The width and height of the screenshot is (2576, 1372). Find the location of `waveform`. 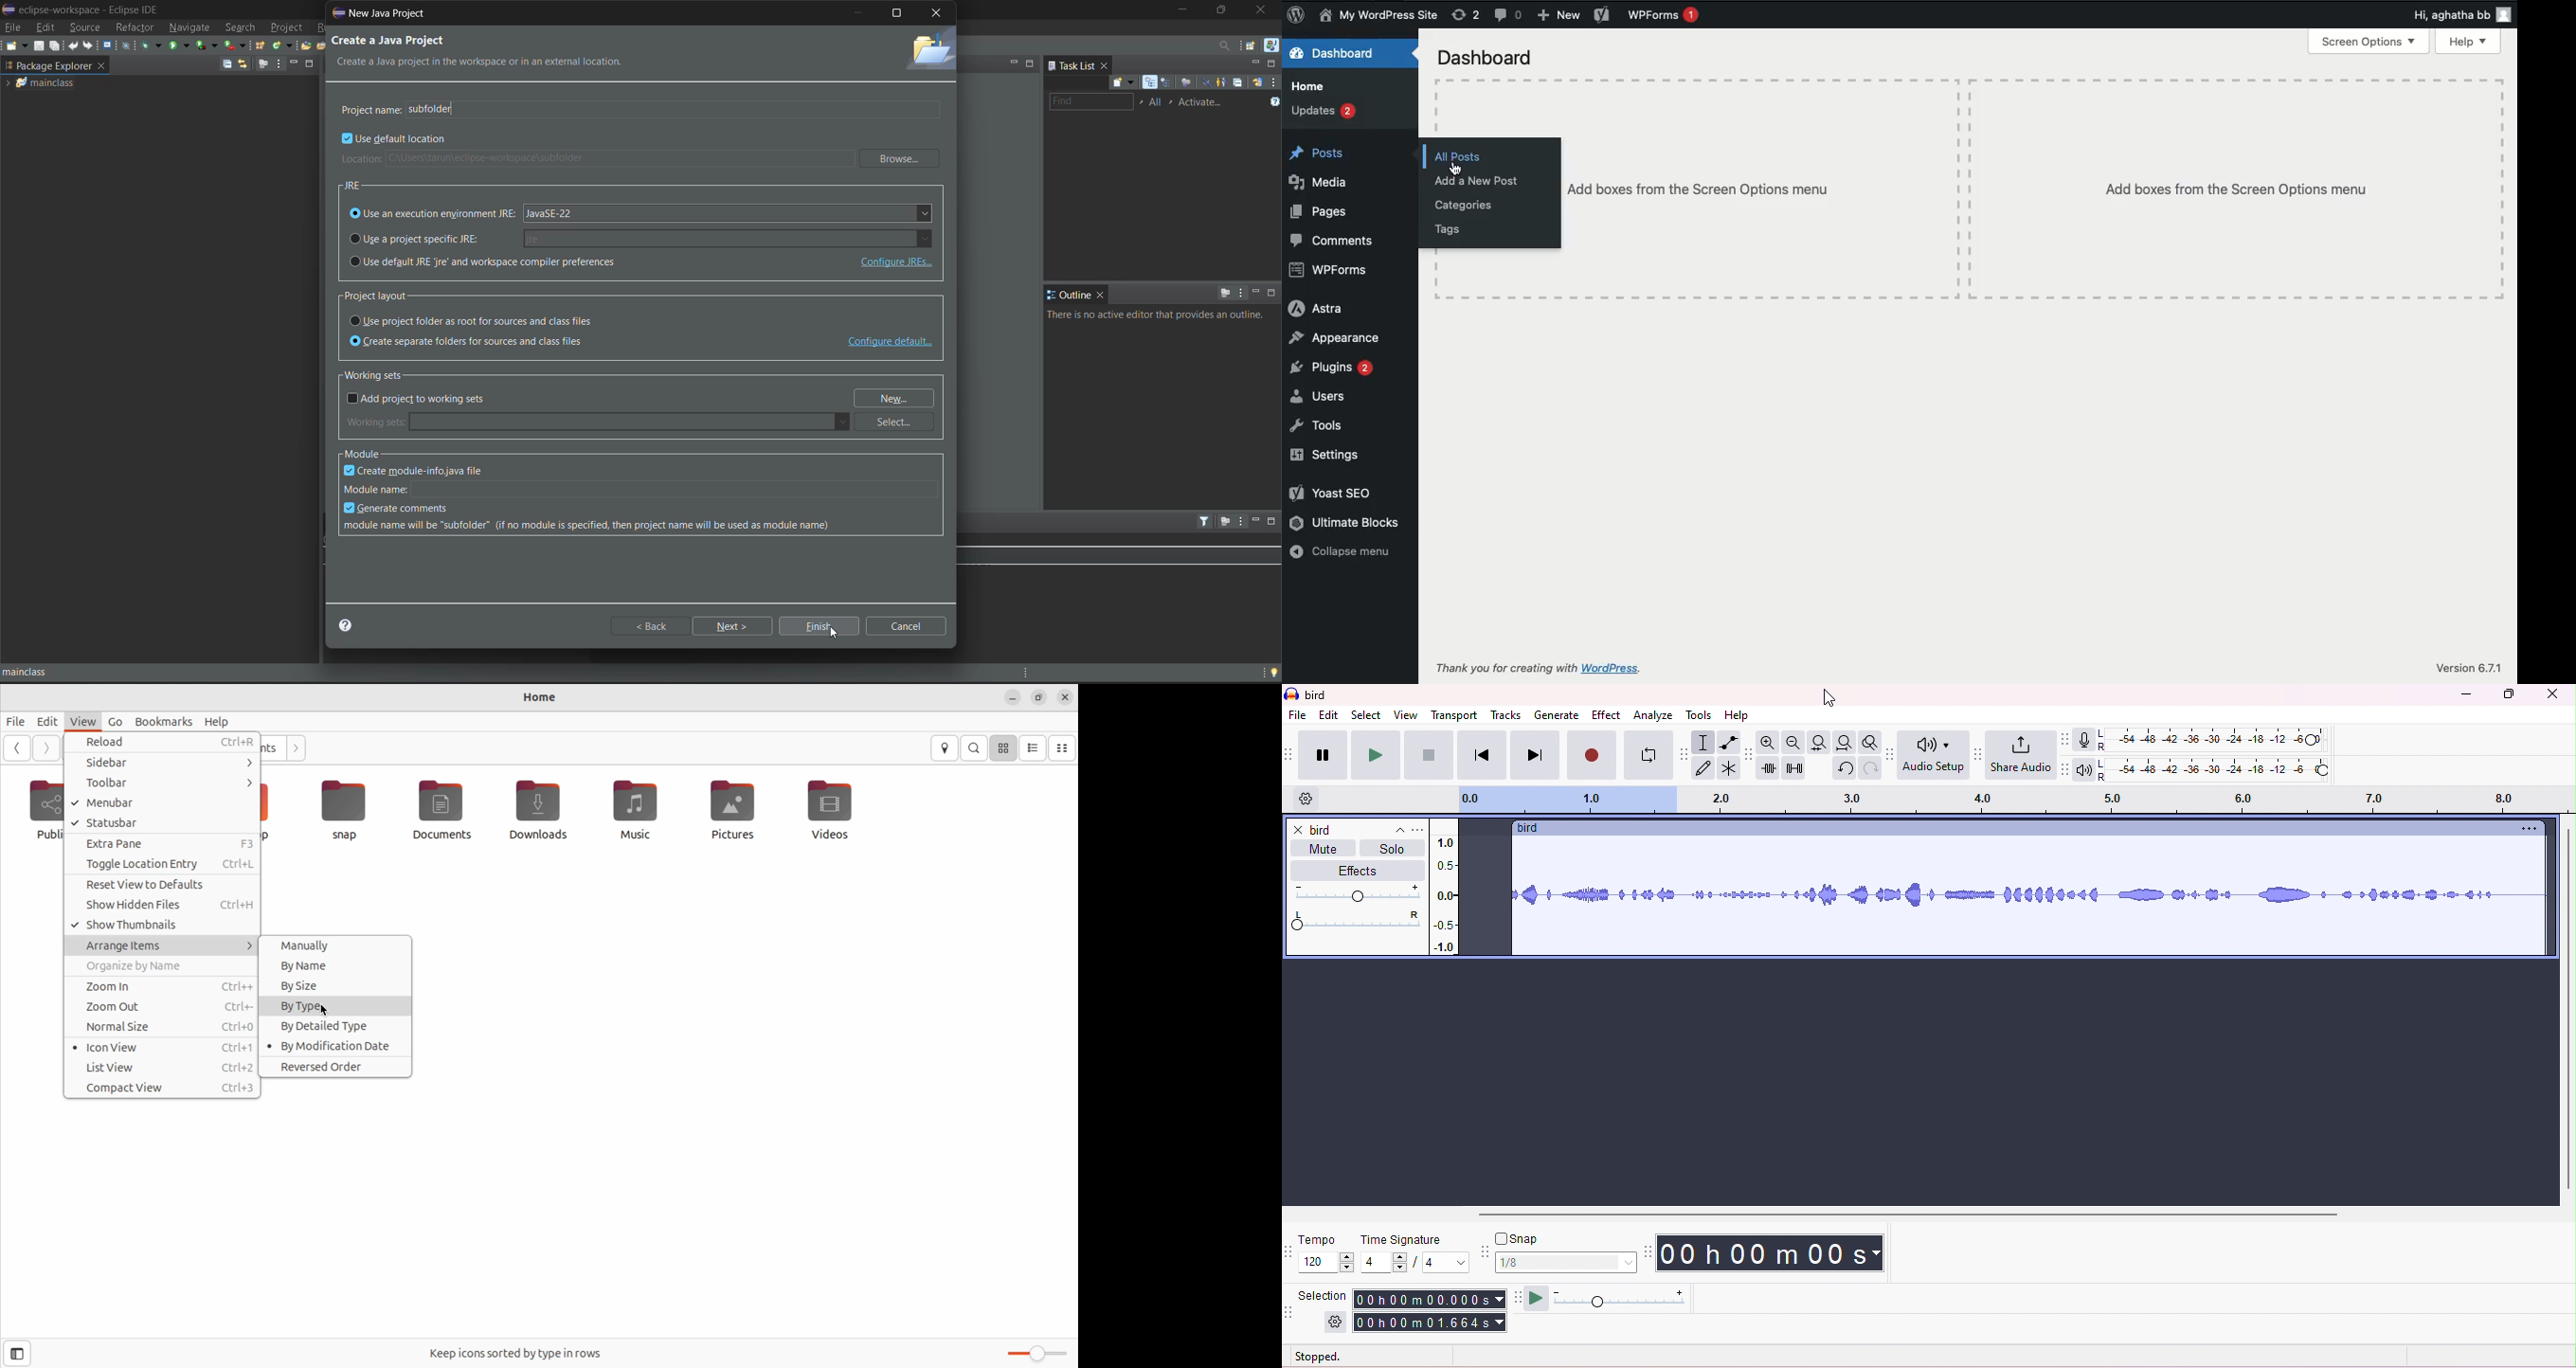

waveform is located at coordinates (2030, 897).